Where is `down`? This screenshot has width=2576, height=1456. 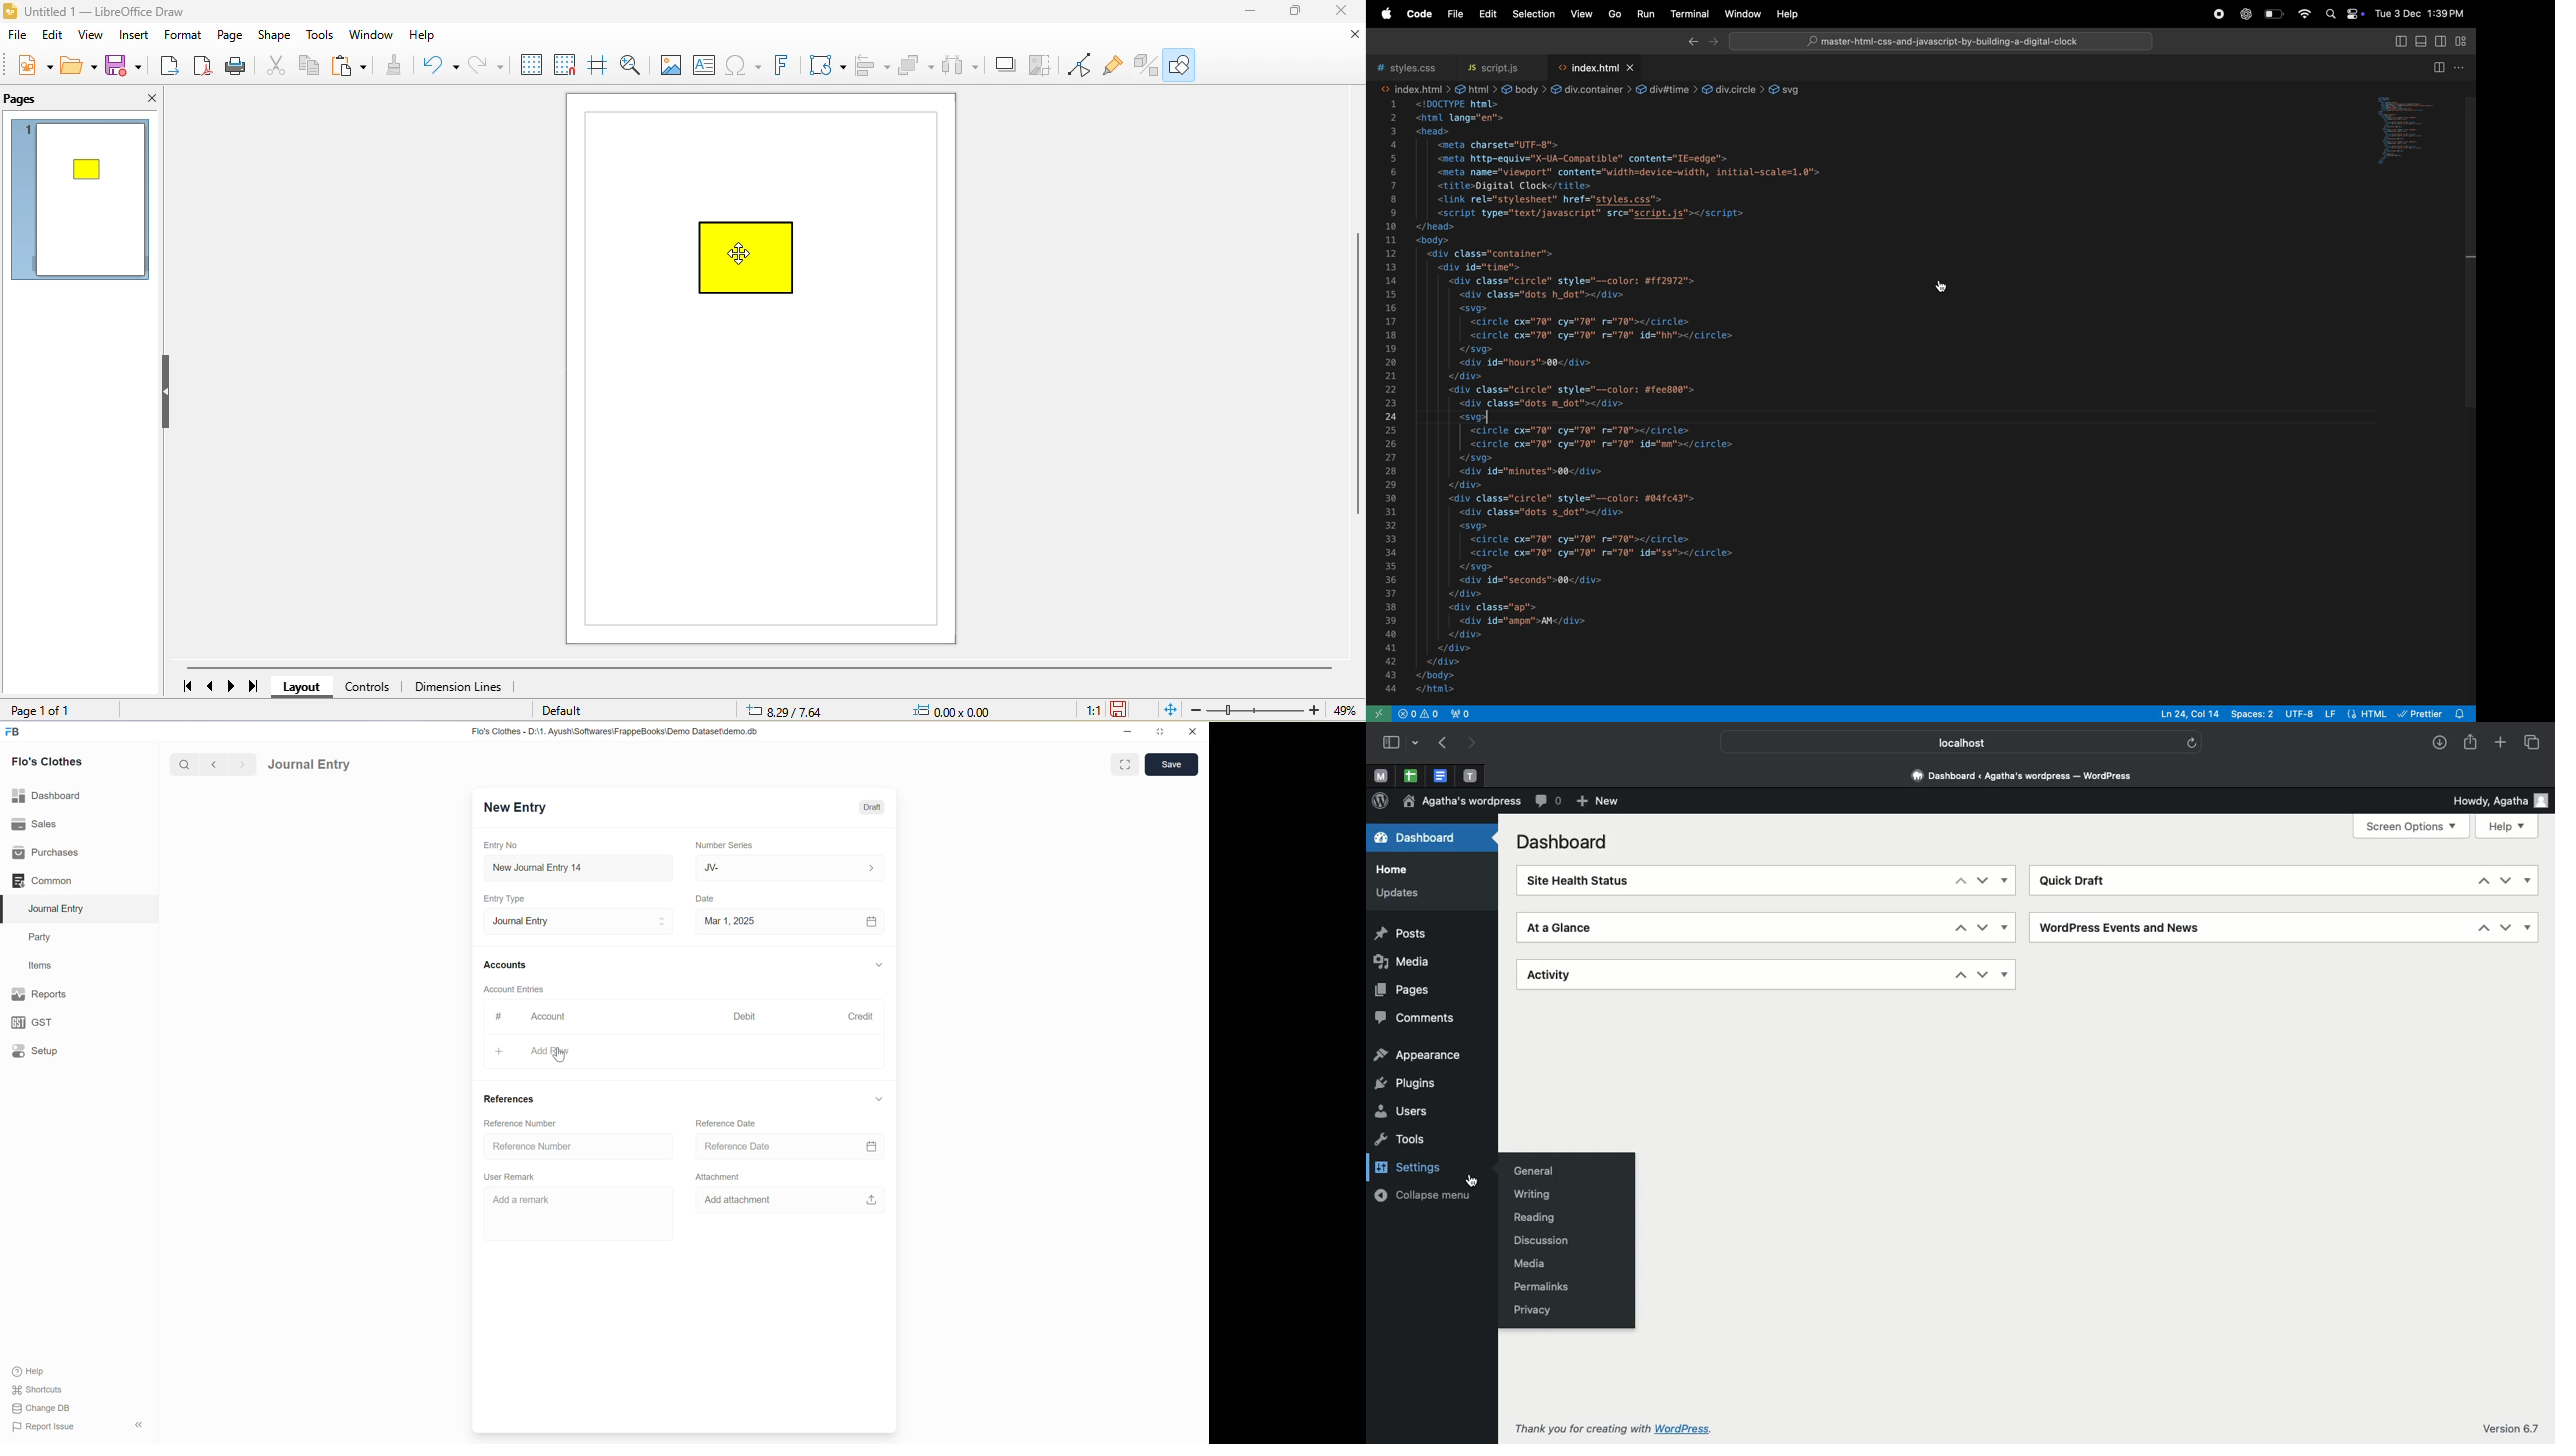
down is located at coordinates (879, 1099).